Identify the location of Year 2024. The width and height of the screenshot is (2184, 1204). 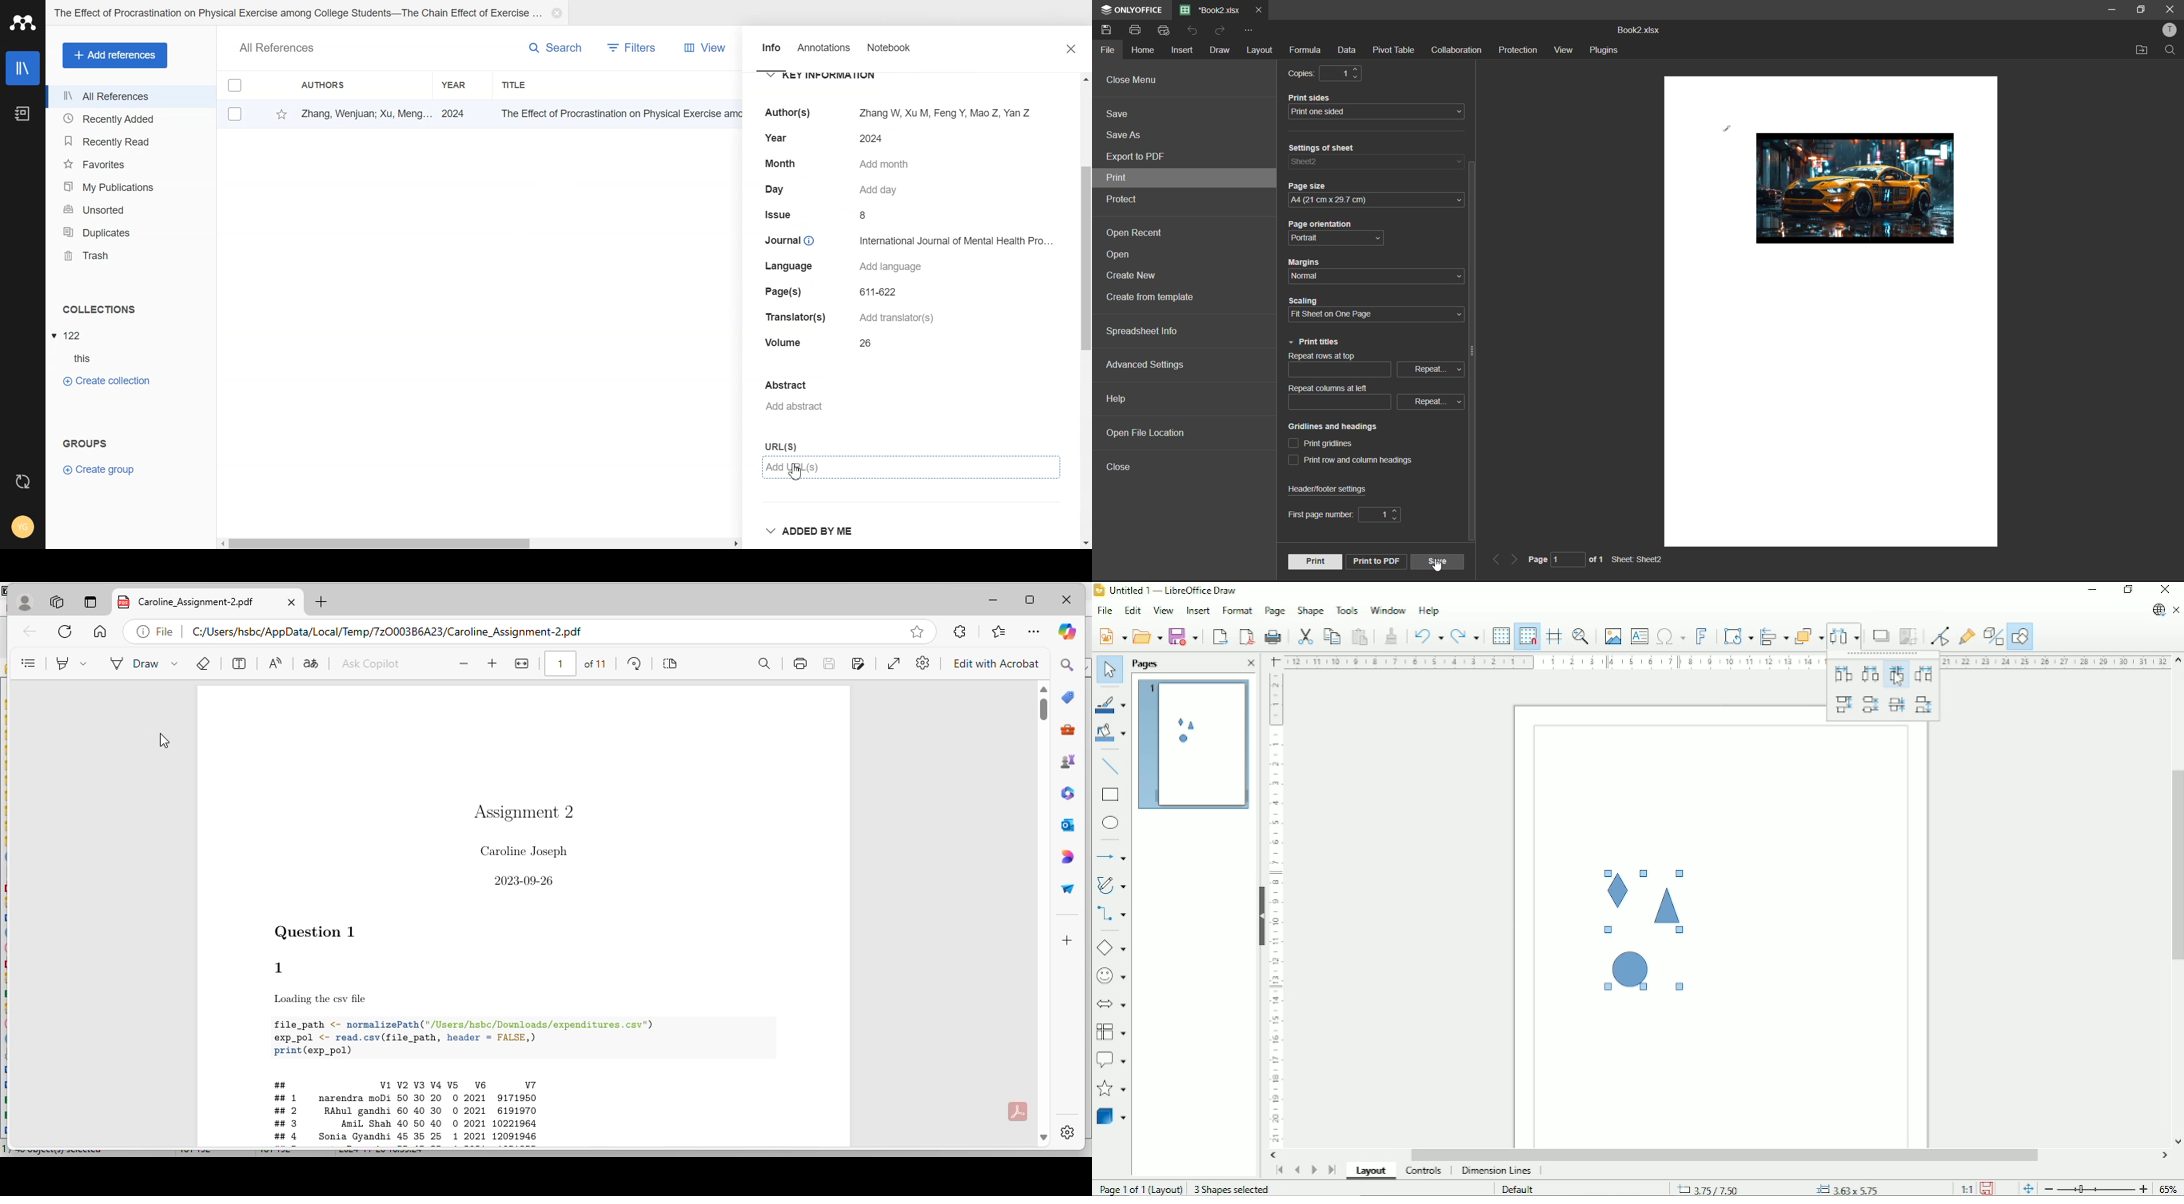
(821, 139).